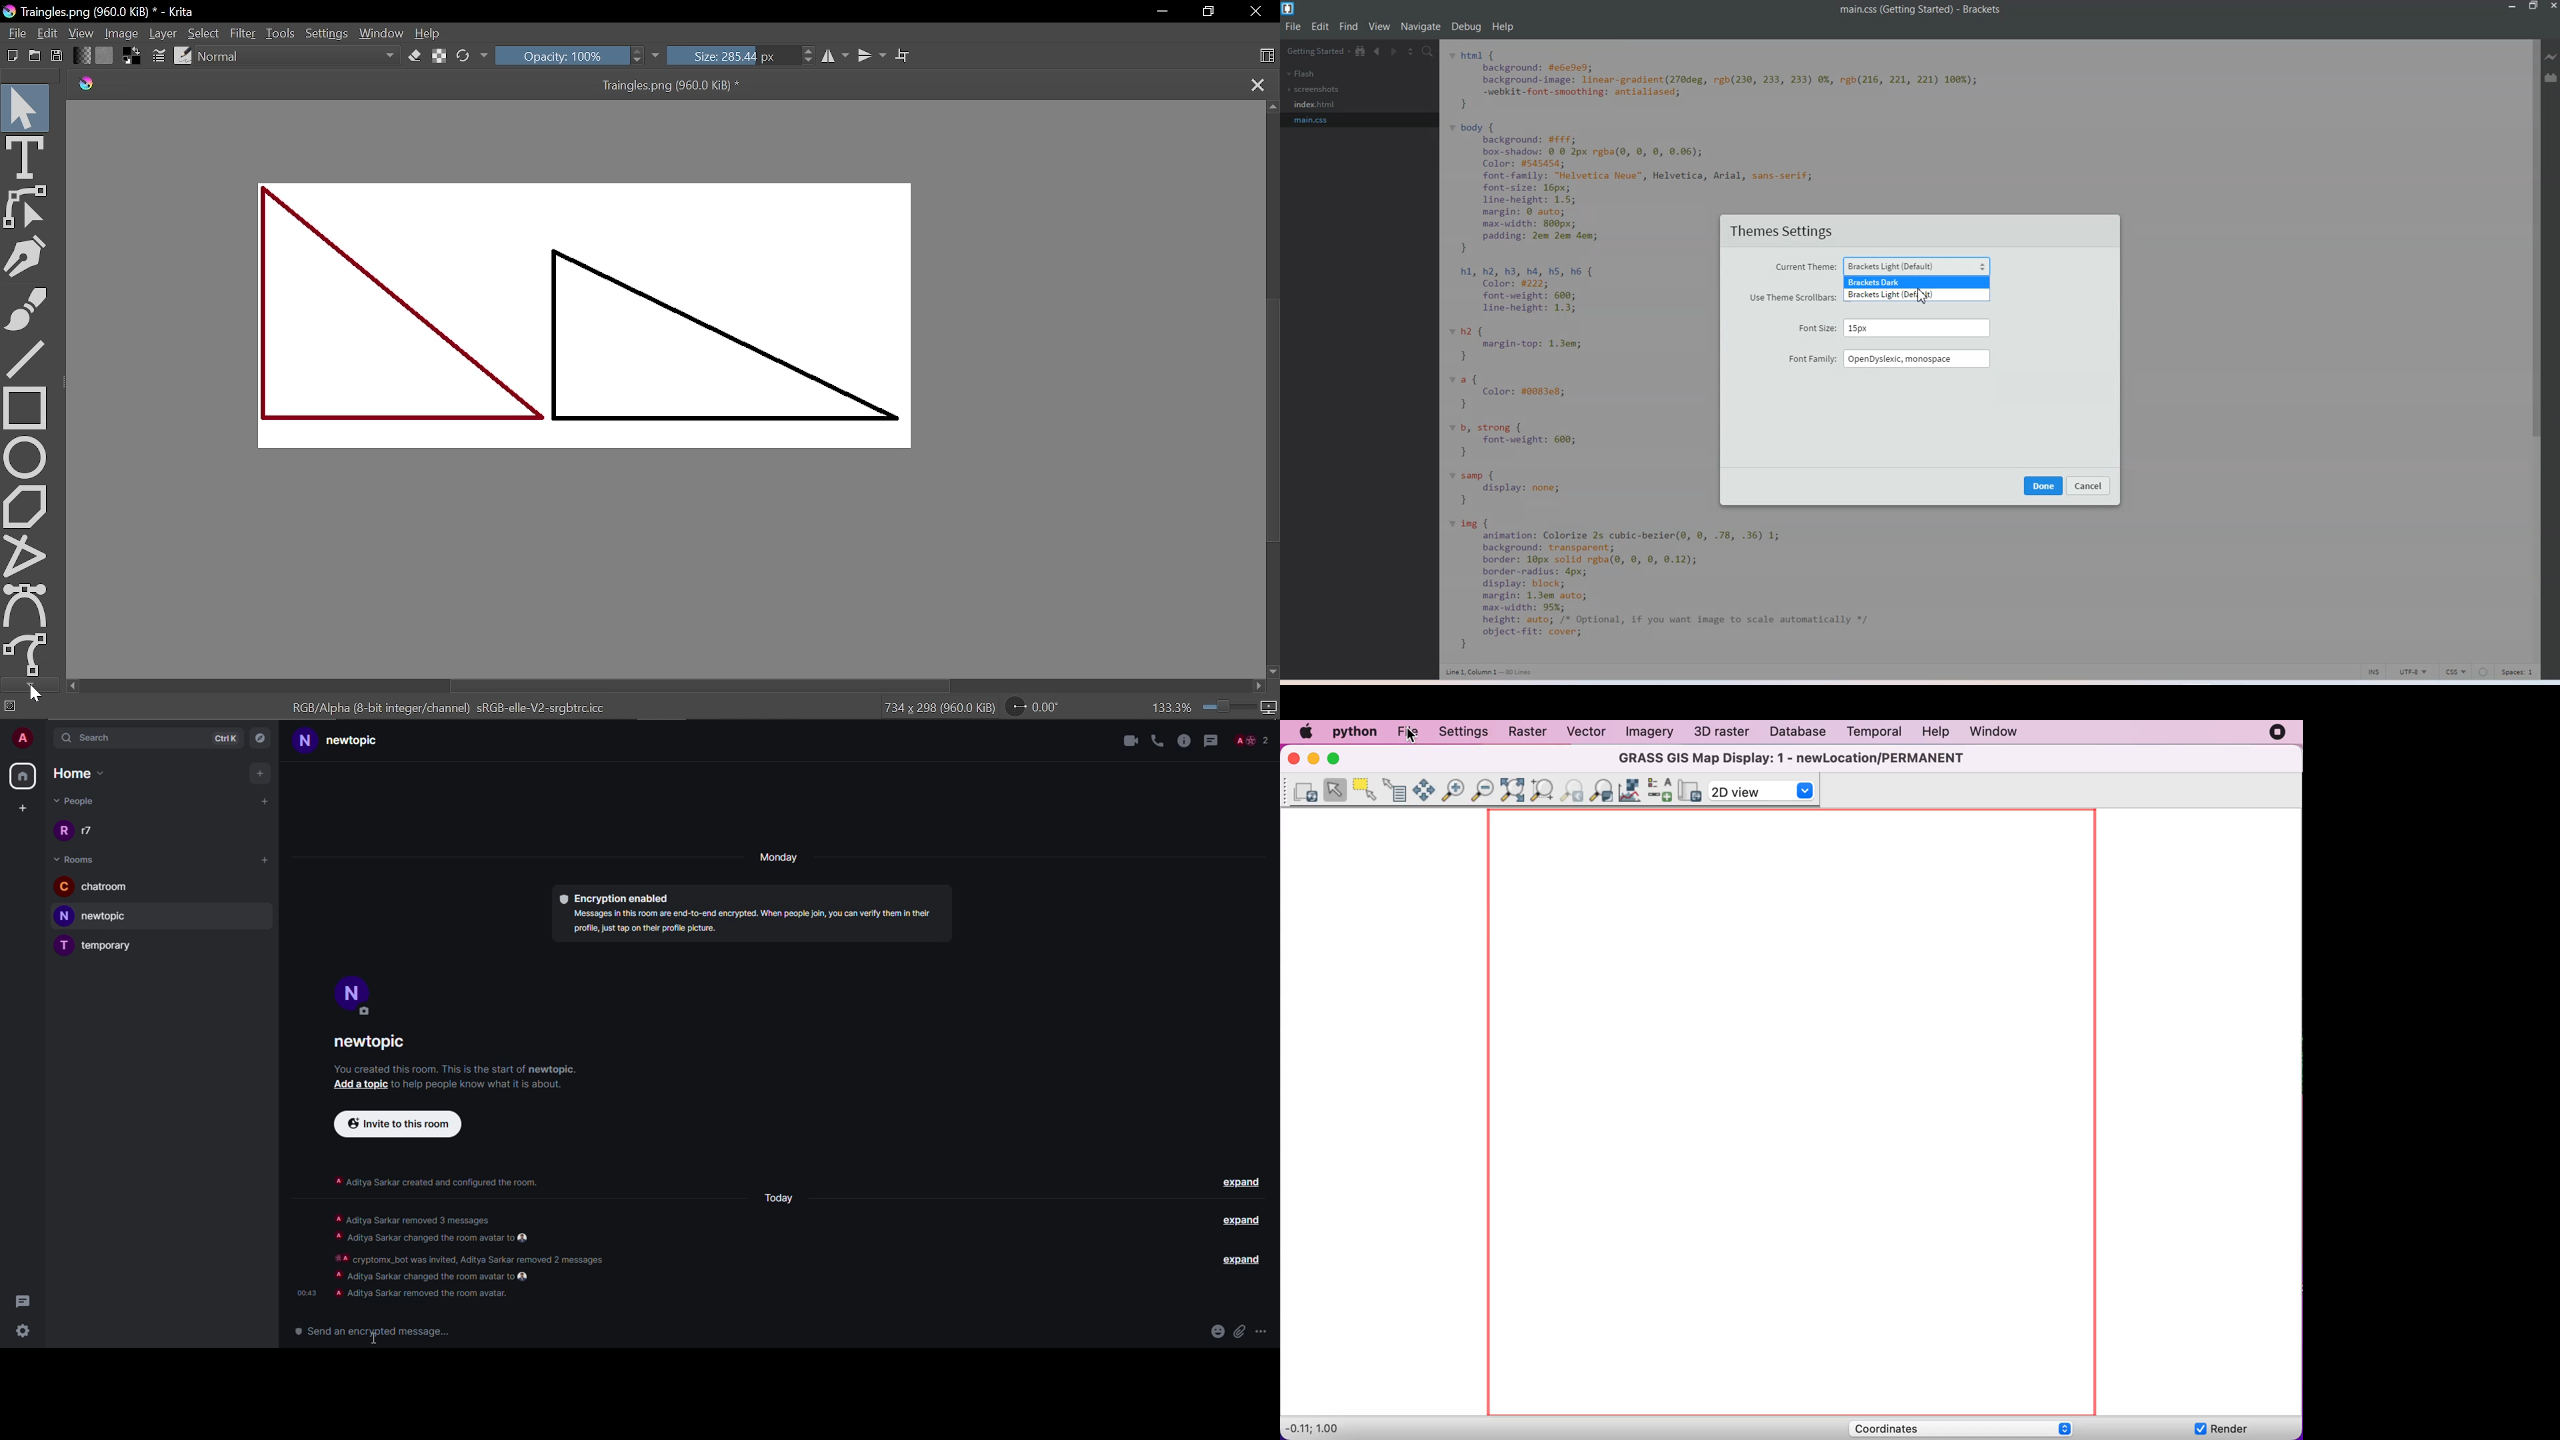  Describe the element at coordinates (594, 321) in the screenshot. I see `Current Image` at that location.